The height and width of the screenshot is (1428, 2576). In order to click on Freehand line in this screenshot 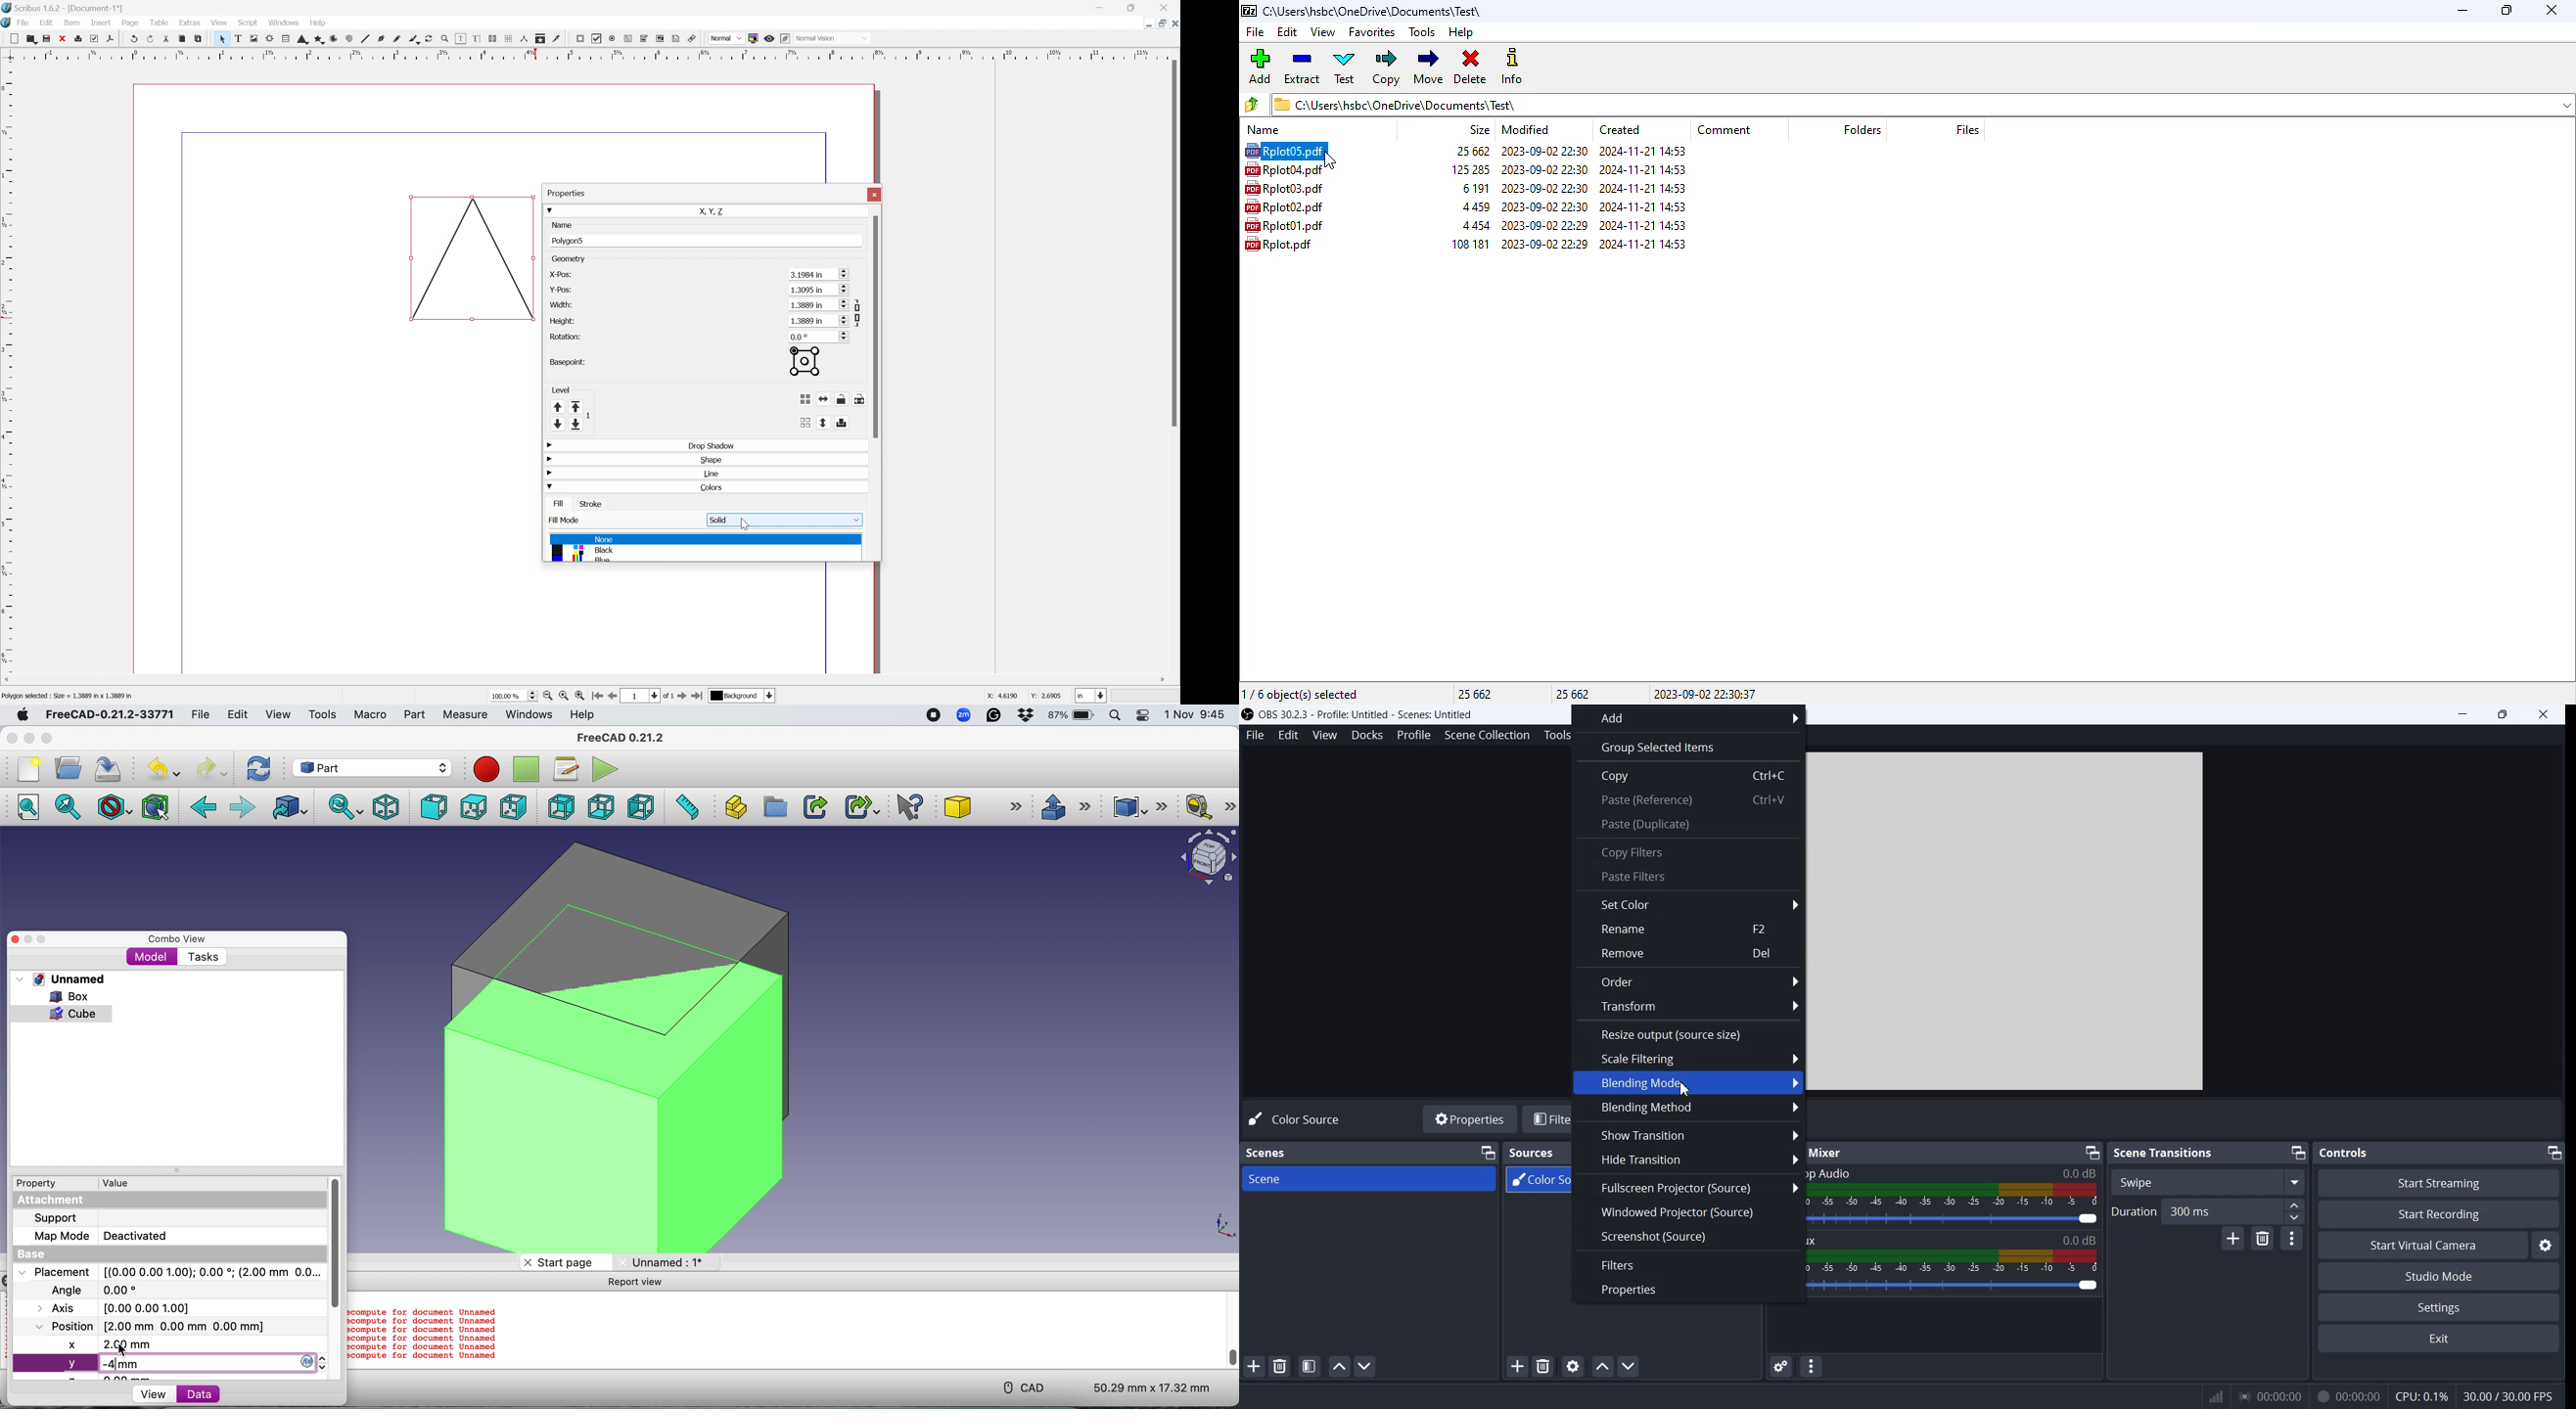, I will do `click(398, 39)`.